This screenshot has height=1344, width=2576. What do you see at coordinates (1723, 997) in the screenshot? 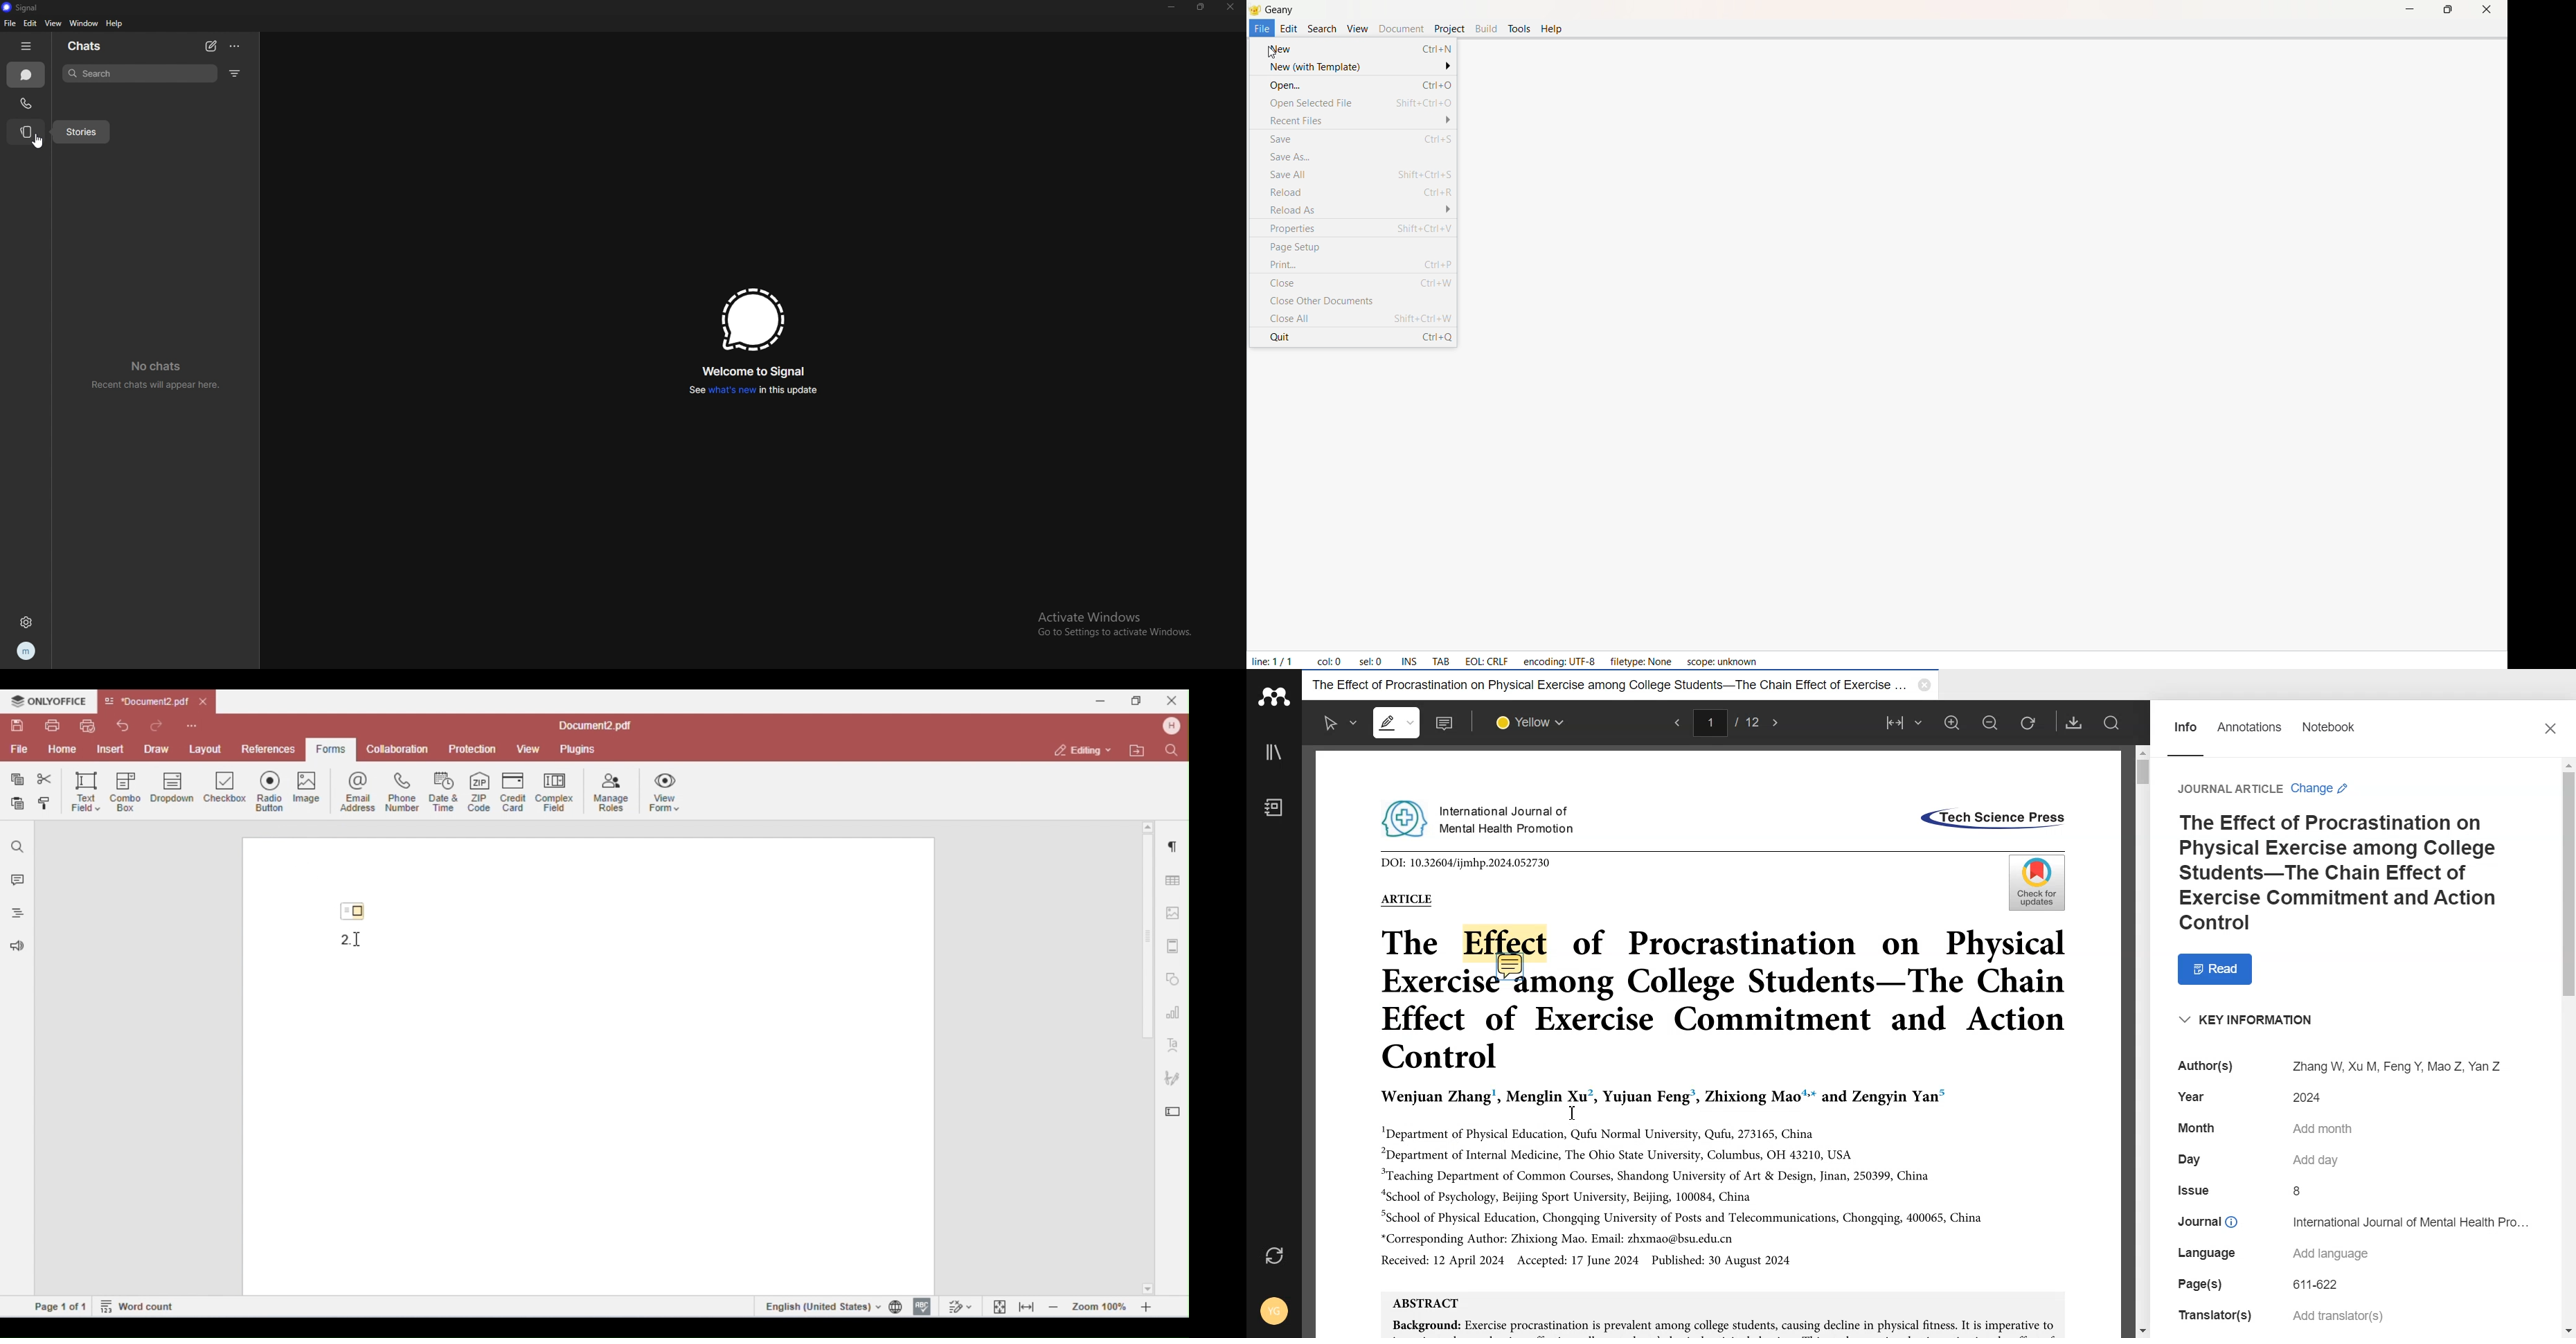
I see `The Effect of Procrastination on PhysicalExercise-among College Students—The ChainEffect of Exercise Commitment and Action Control` at bounding box center [1723, 997].